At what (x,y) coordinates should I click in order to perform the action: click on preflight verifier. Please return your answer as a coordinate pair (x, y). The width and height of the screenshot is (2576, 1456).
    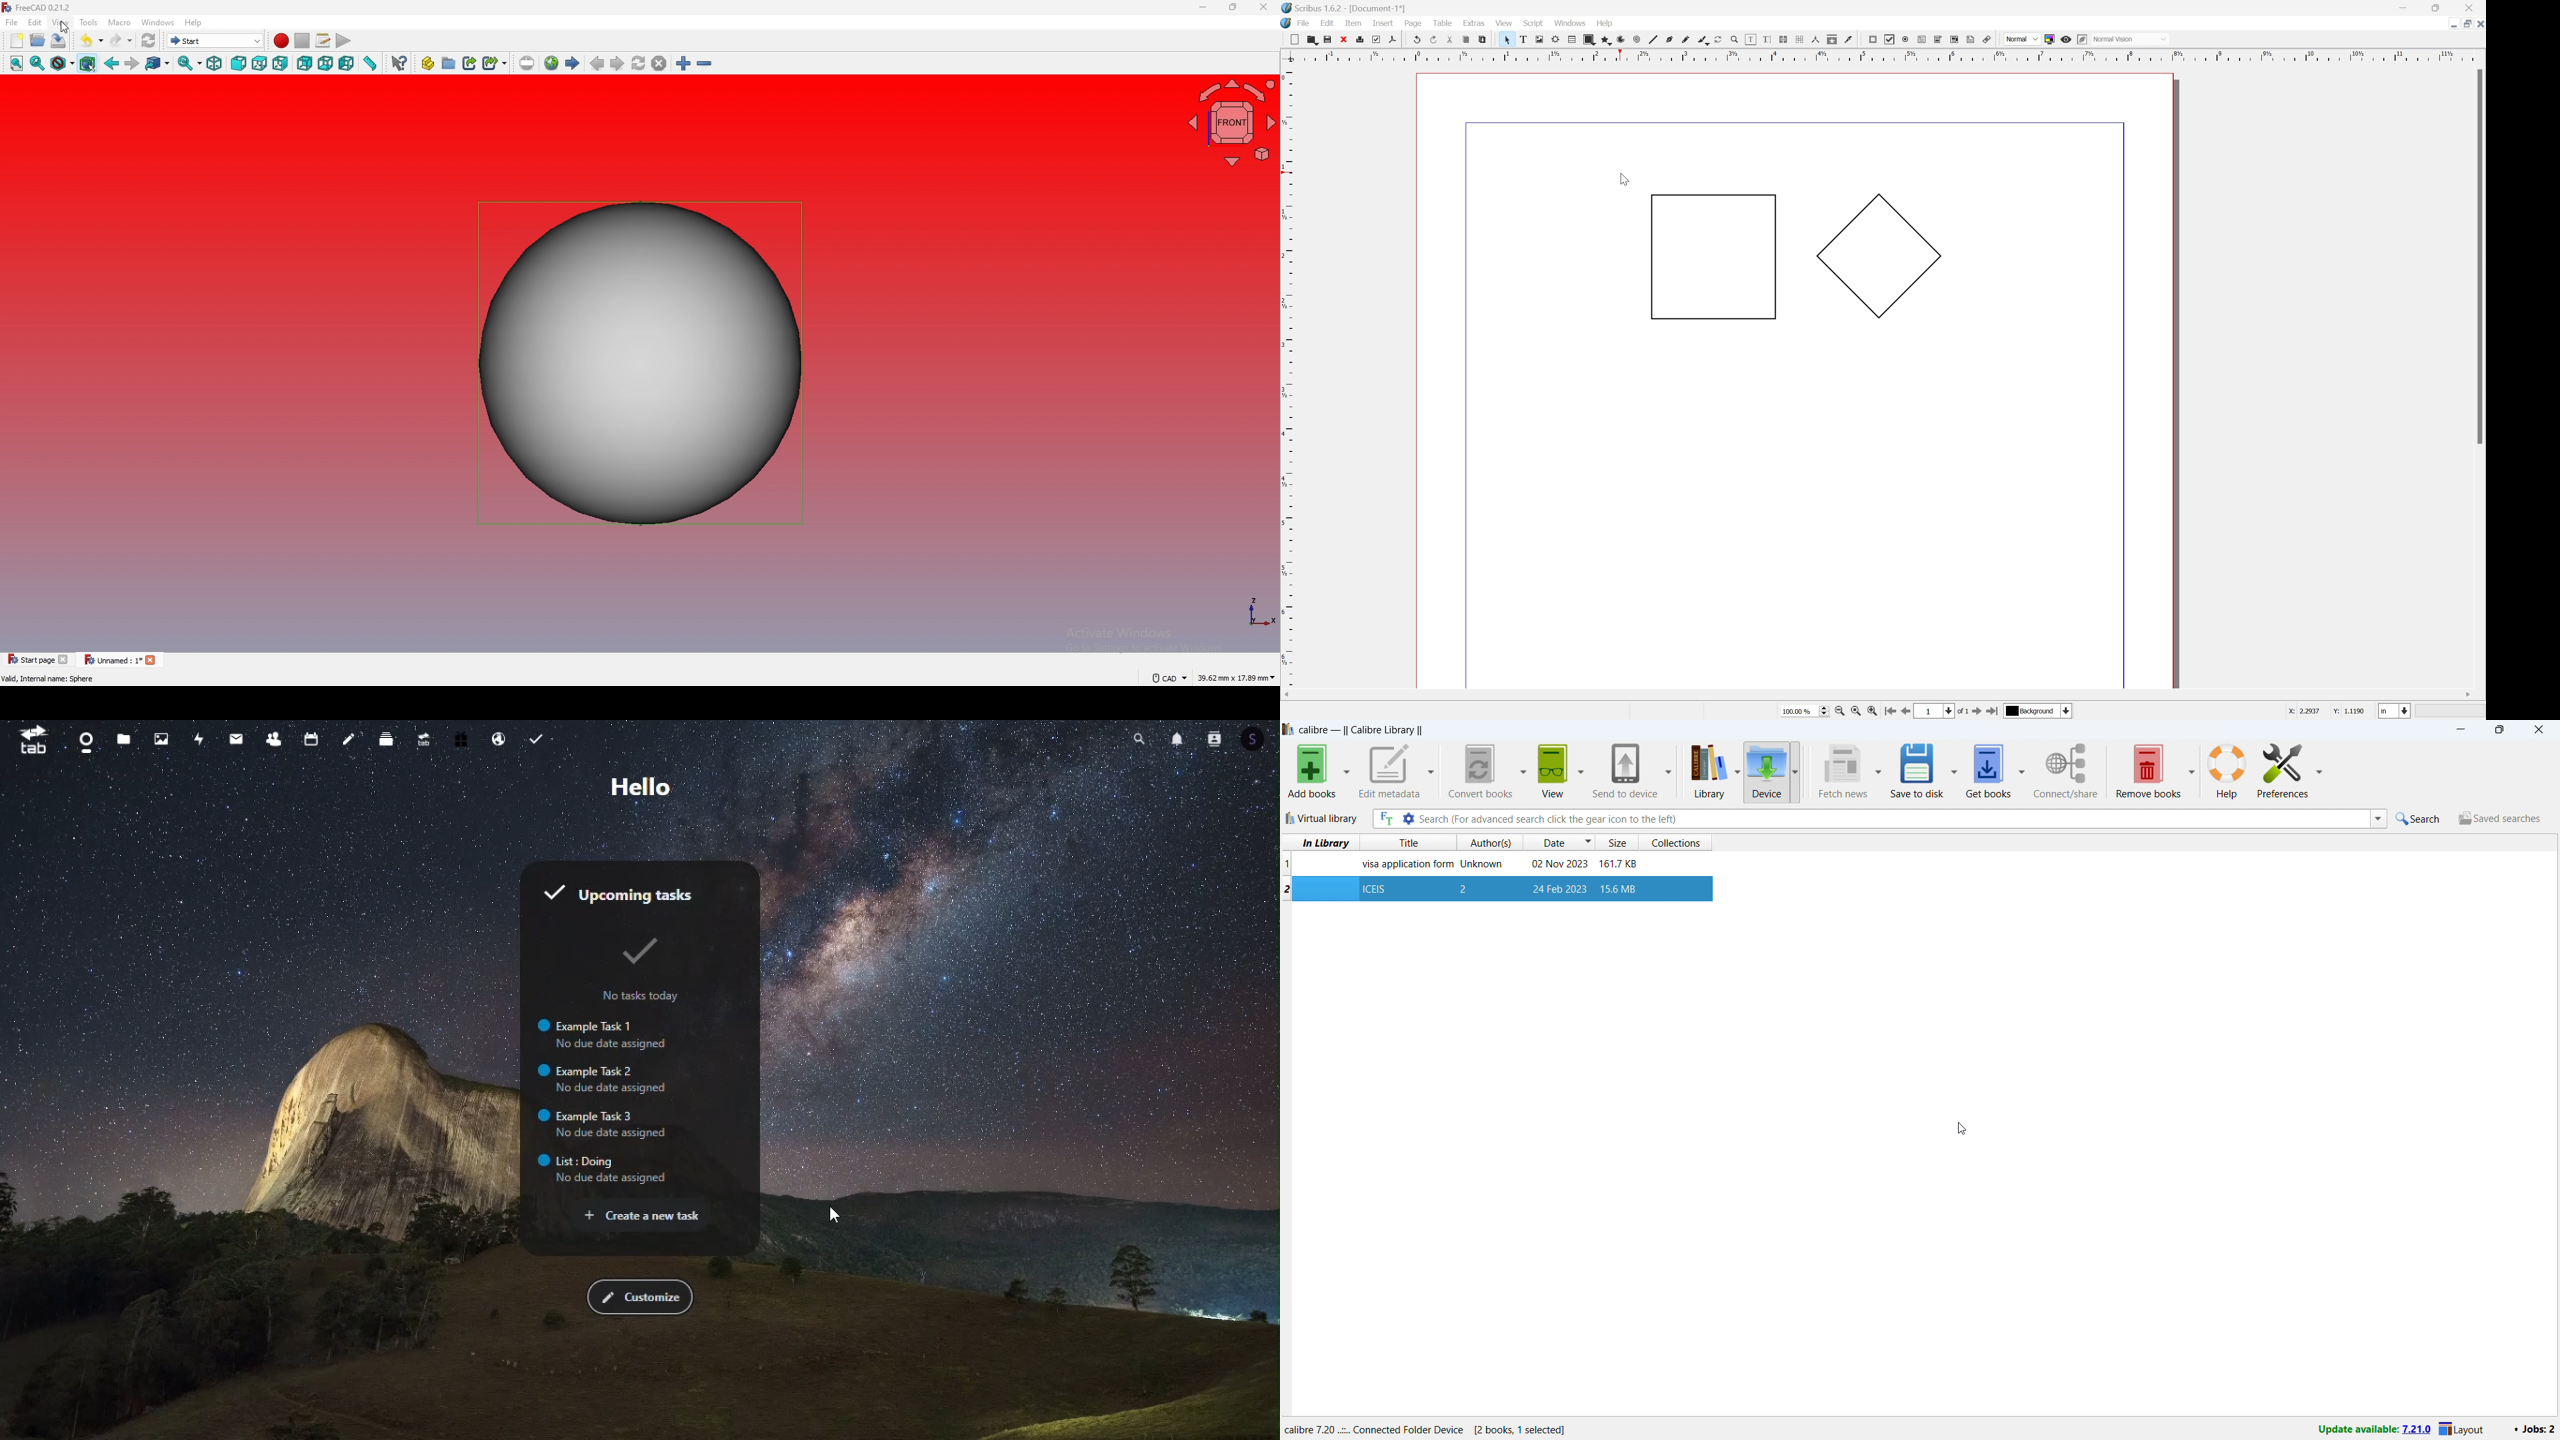
    Looking at the image, I should click on (1374, 36).